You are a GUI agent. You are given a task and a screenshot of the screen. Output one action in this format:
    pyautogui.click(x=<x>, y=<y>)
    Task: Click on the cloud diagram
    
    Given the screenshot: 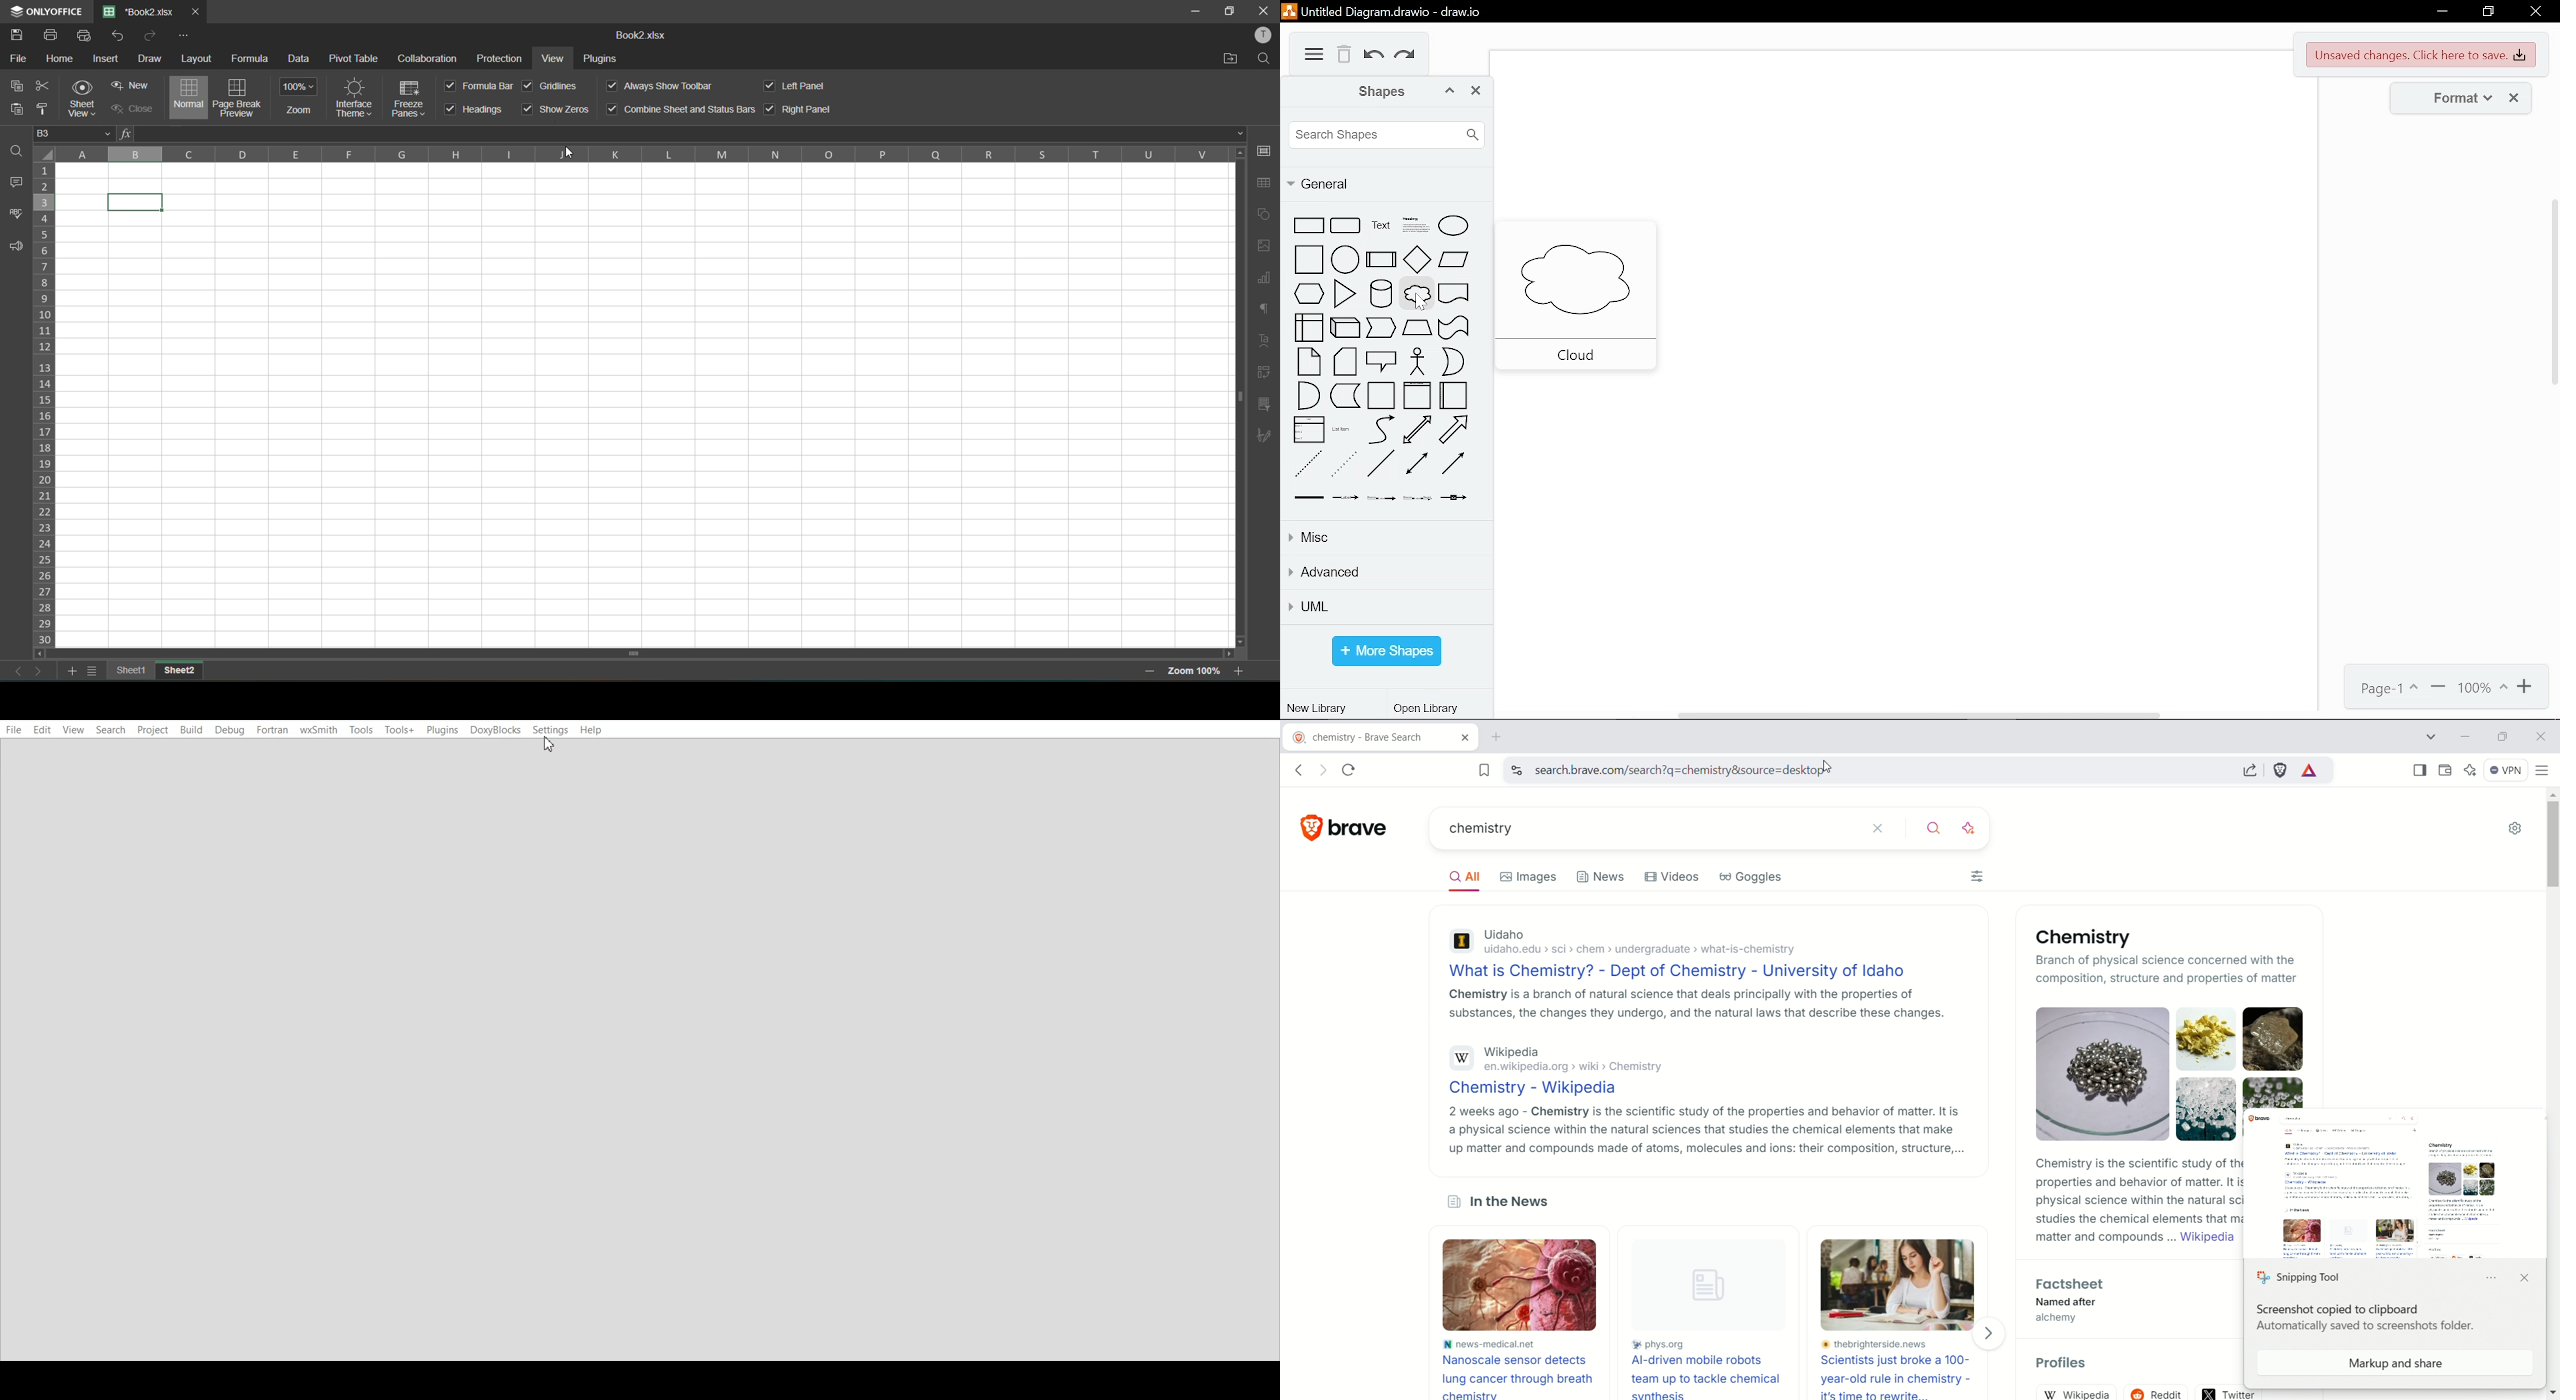 What is the action you would take?
    pyautogui.click(x=1575, y=279)
    